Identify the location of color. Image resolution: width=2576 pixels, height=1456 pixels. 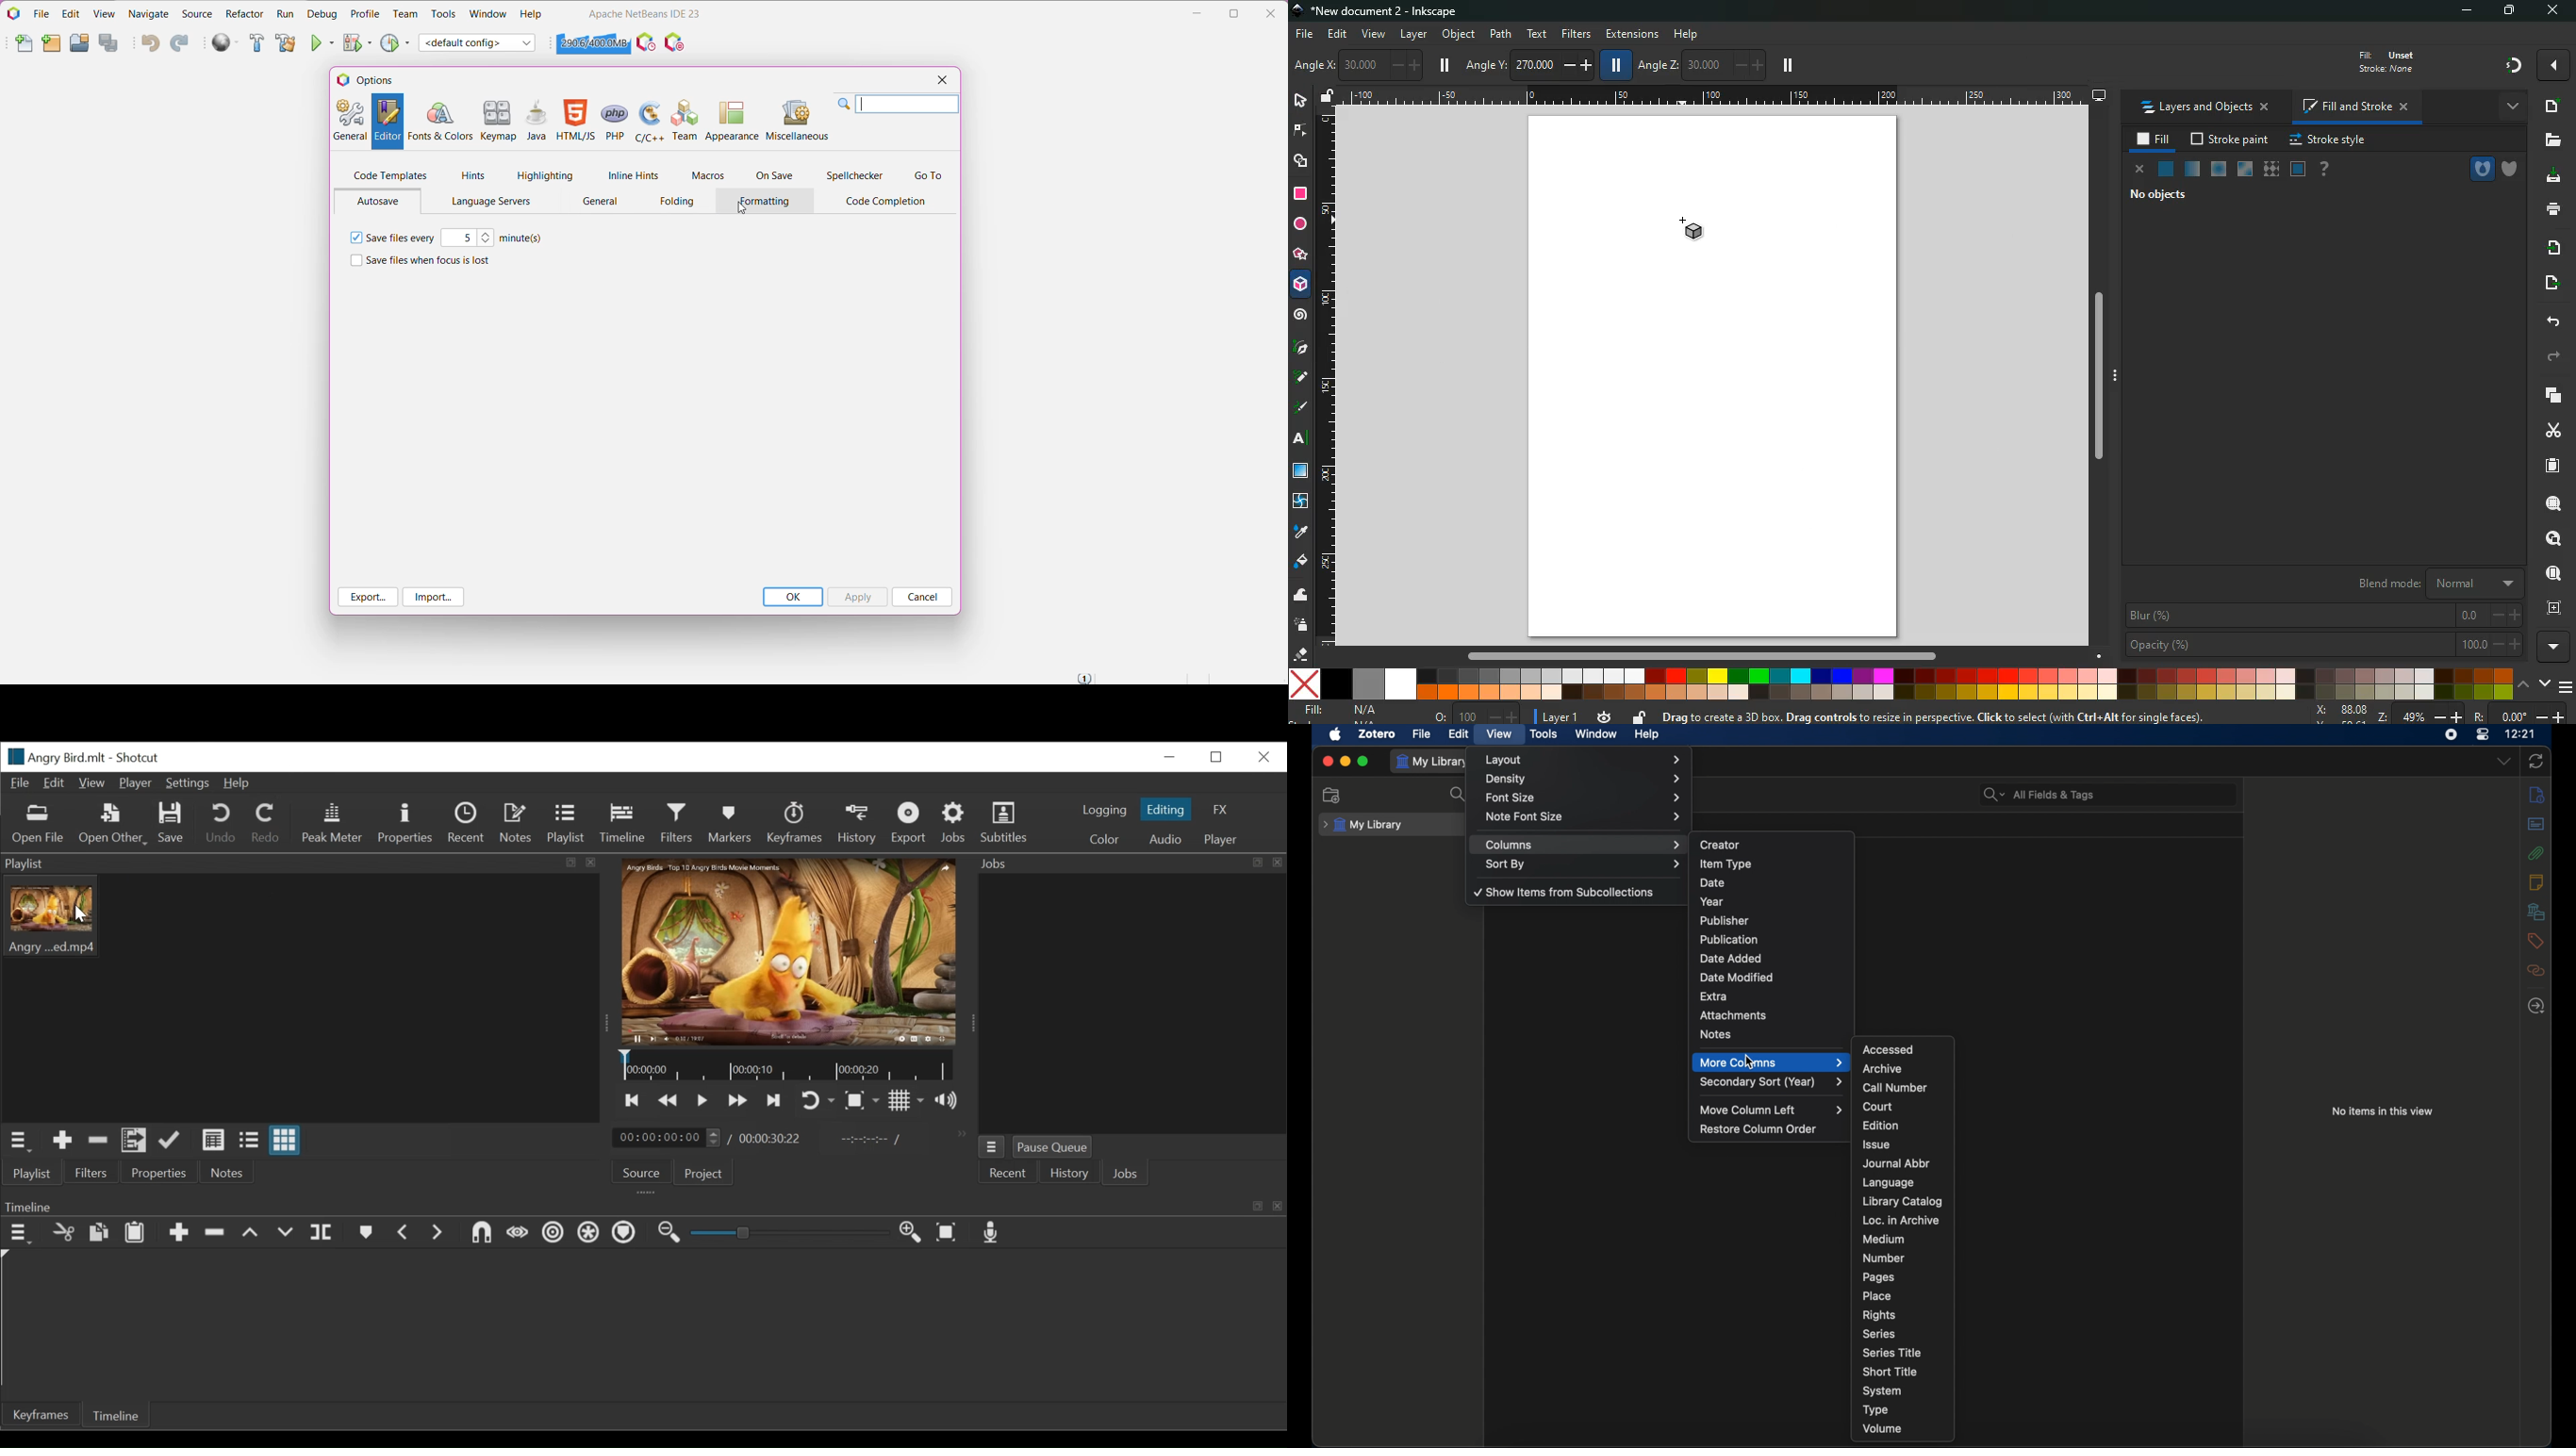
(1104, 840).